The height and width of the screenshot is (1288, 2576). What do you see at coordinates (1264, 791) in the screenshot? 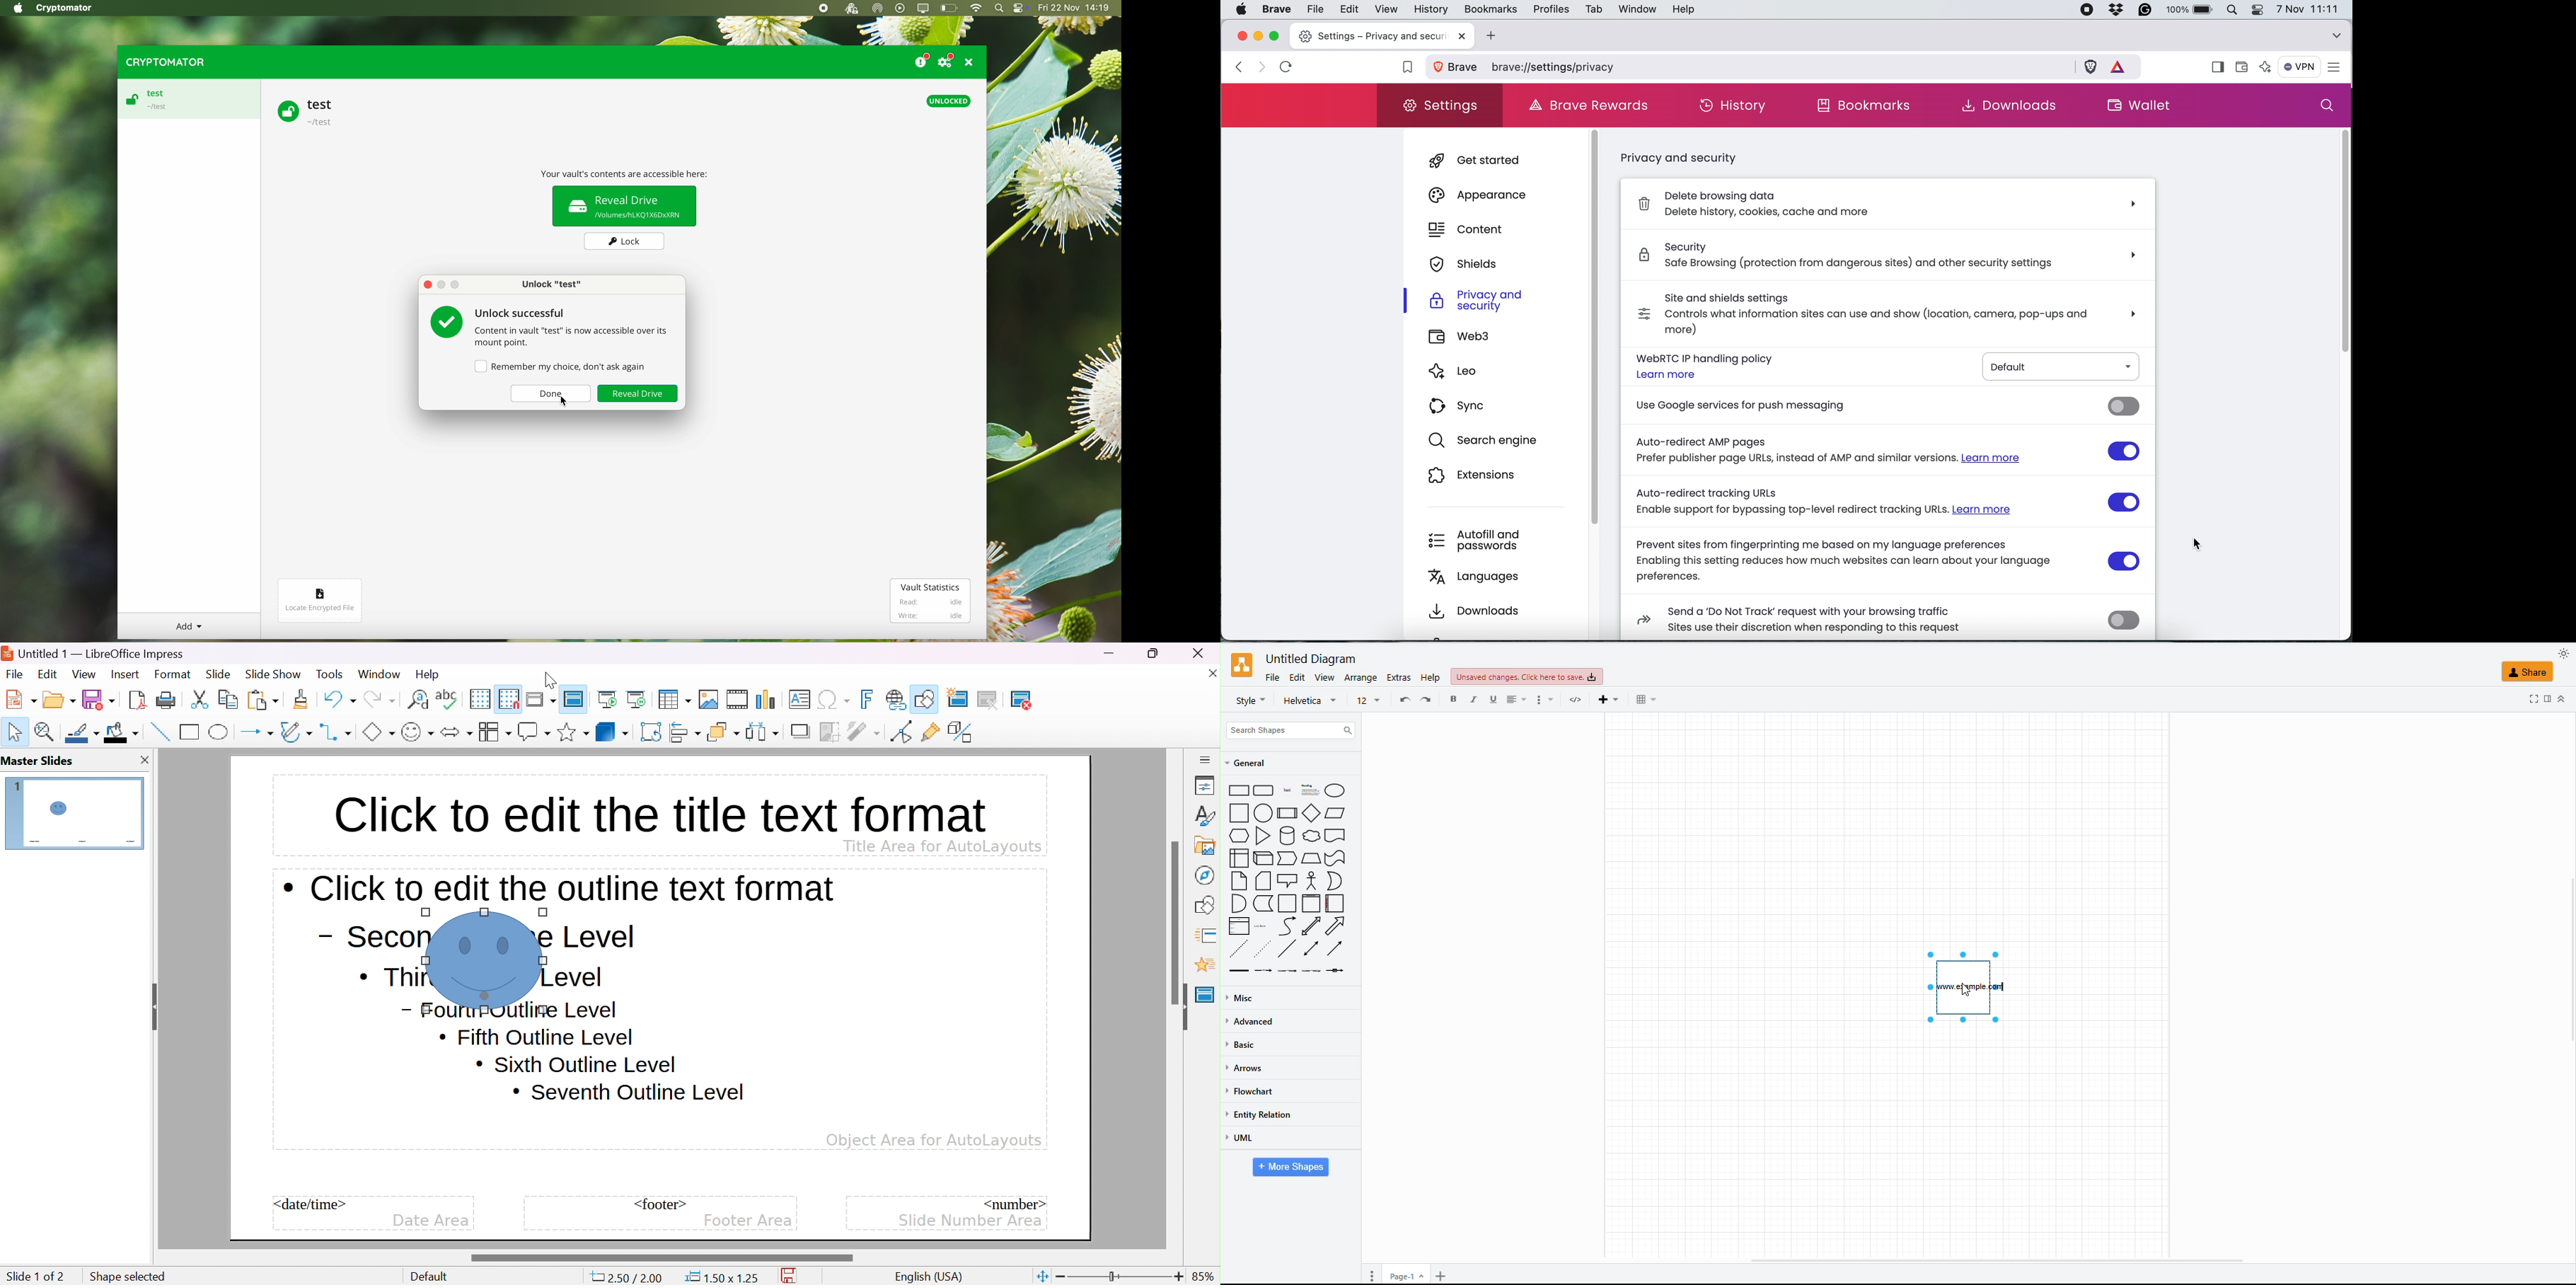
I see `rounded rectangle` at bounding box center [1264, 791].